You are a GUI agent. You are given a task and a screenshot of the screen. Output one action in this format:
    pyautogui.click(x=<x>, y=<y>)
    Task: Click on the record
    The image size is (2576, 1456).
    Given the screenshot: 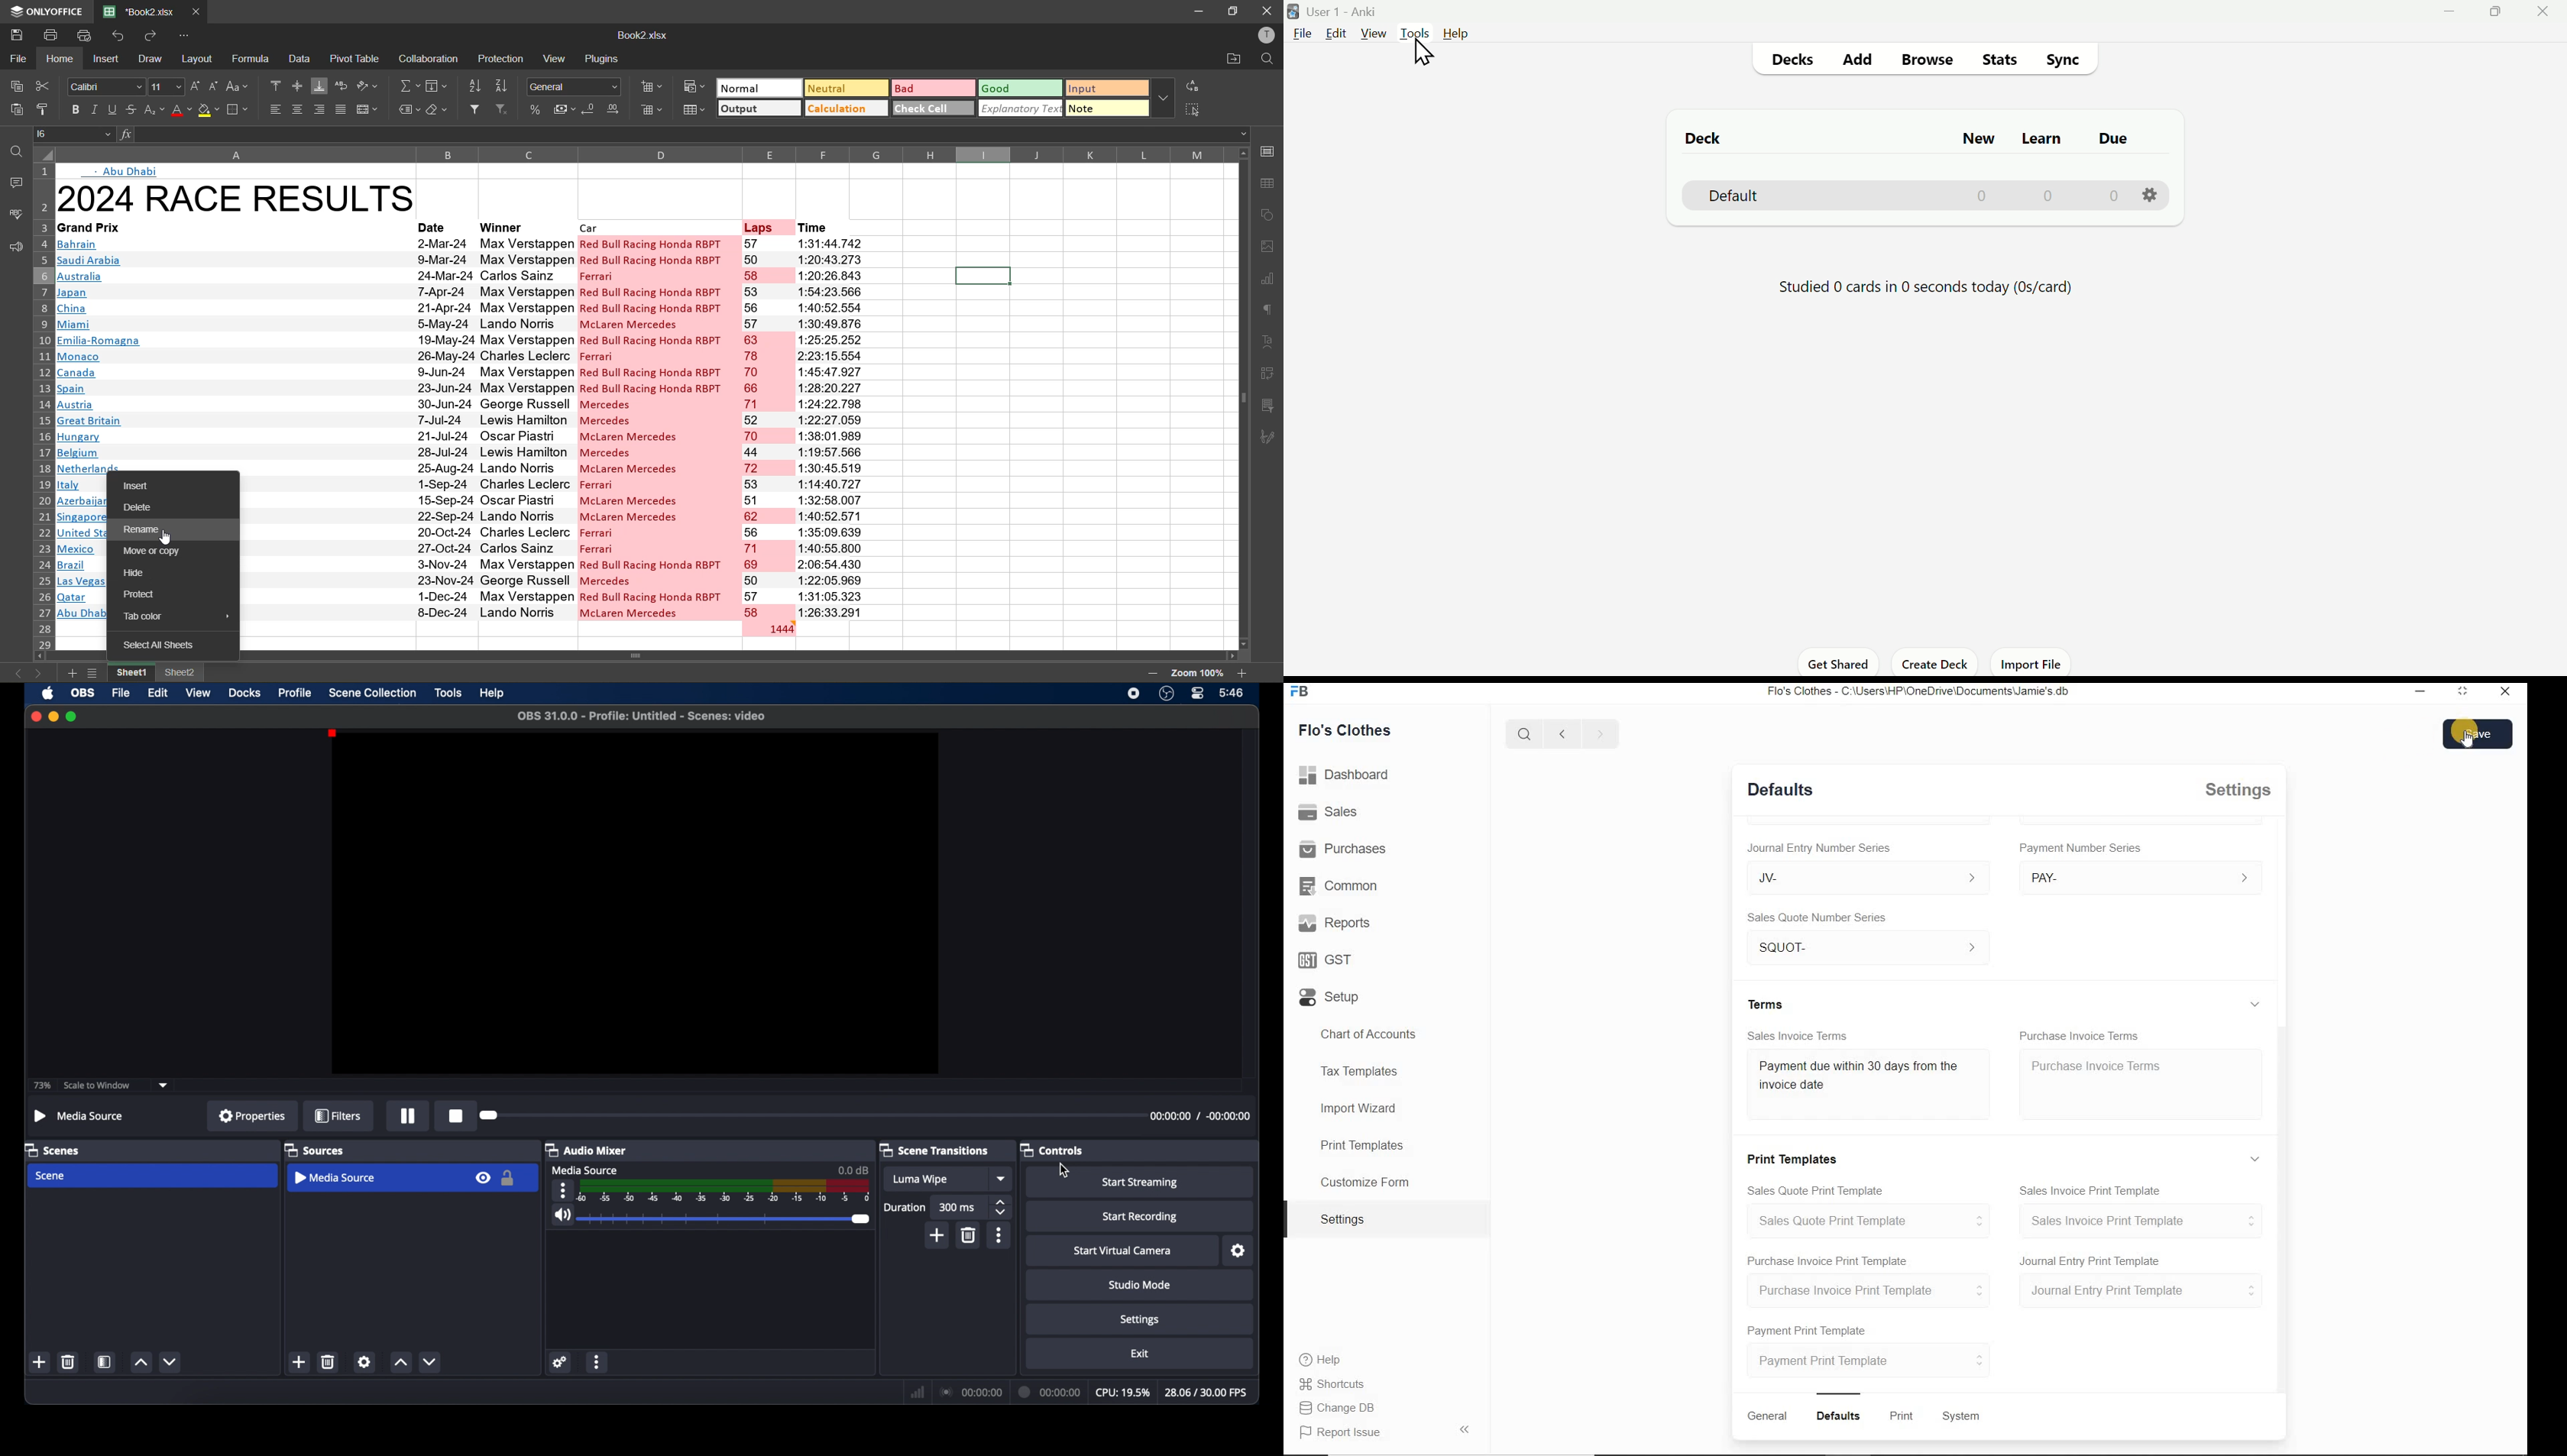 What is the action you would take?
    pyautogui.click(x=457, y=1115)
    